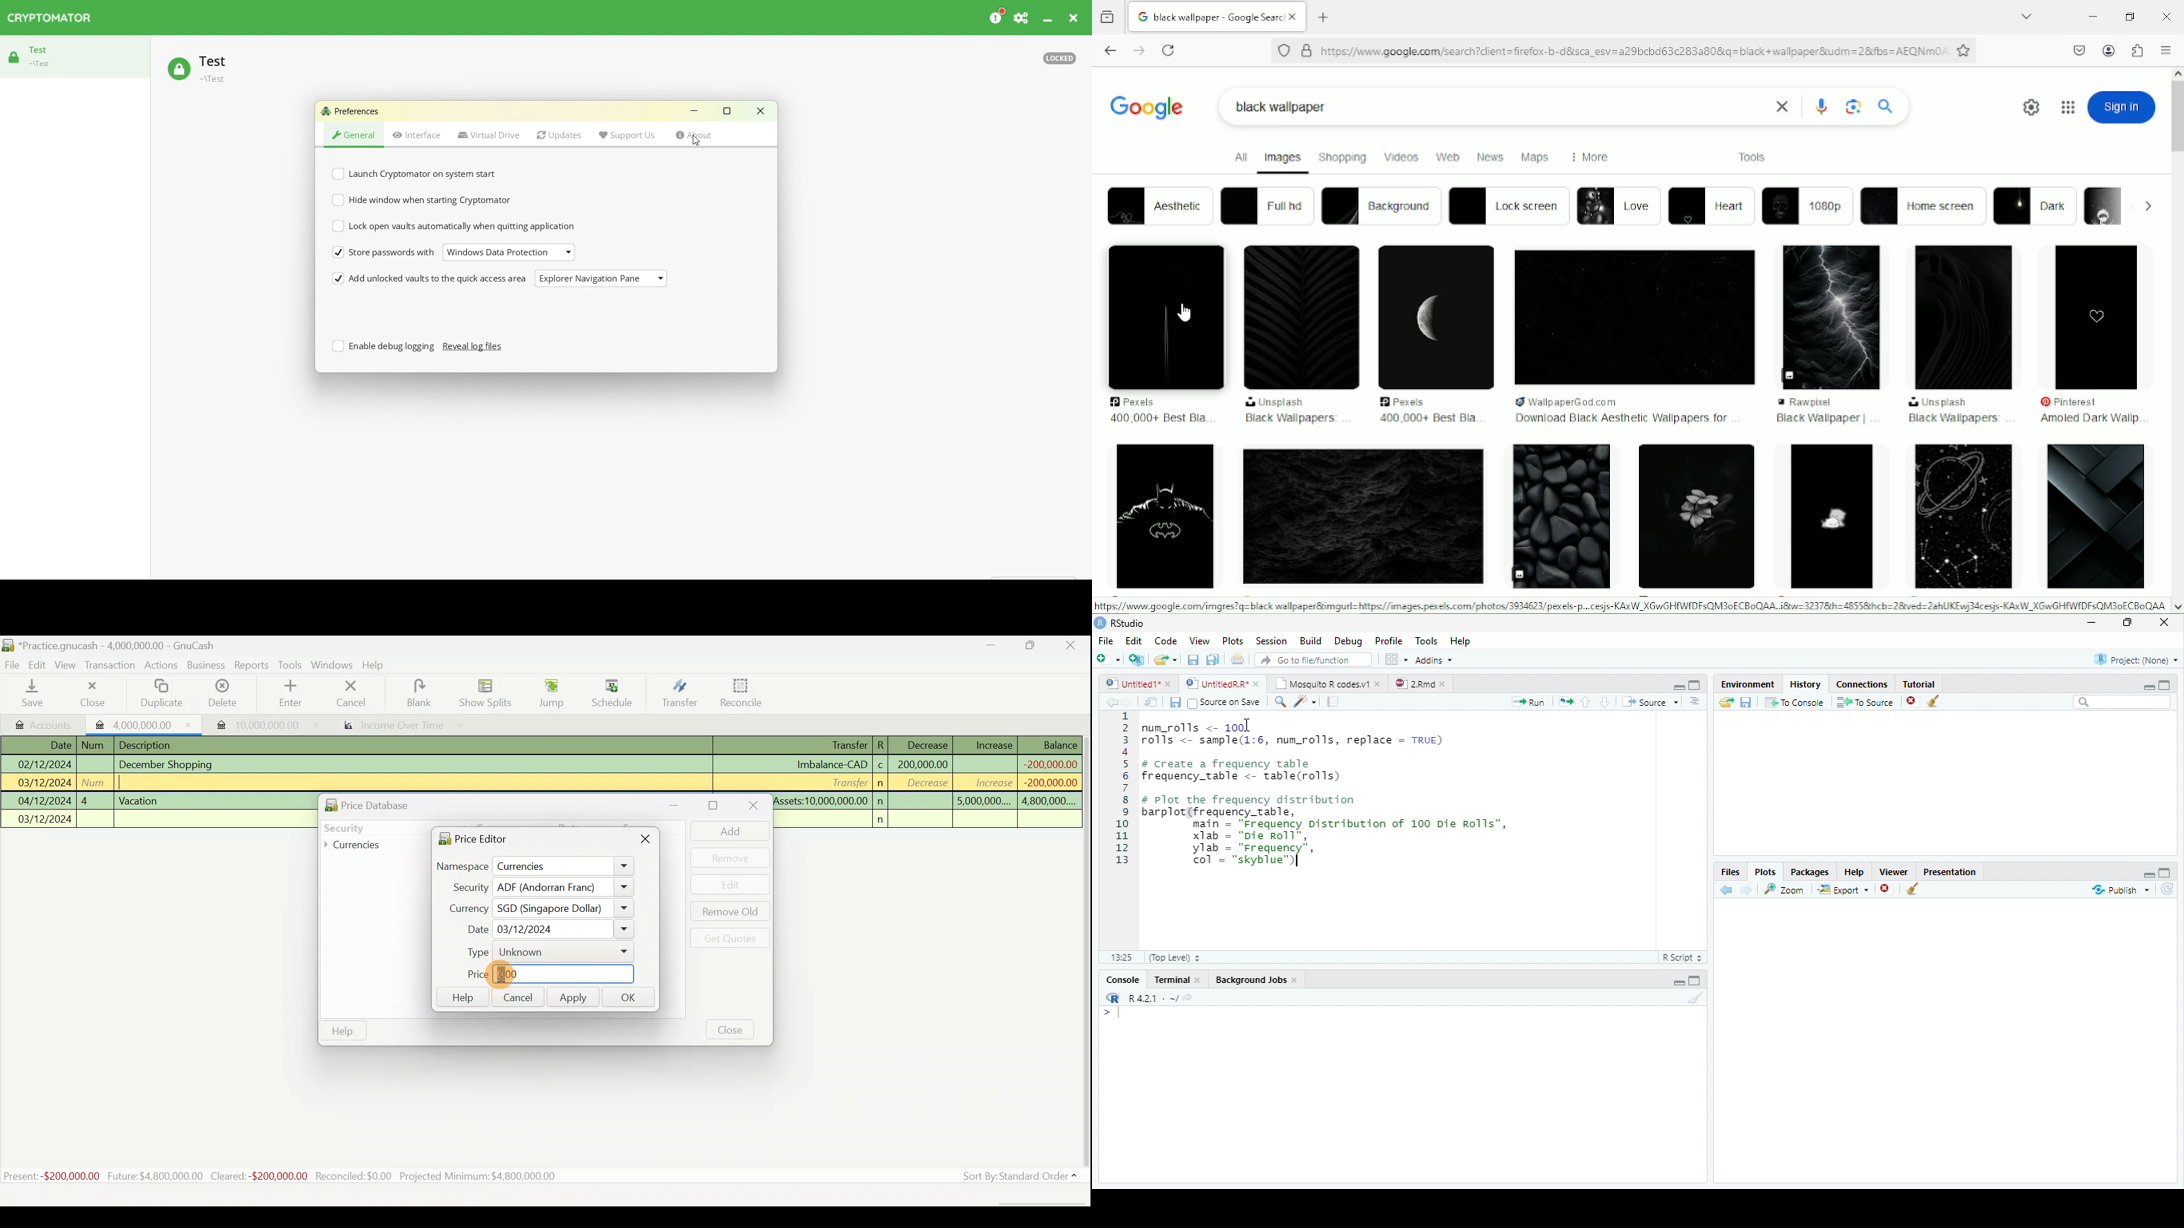 Image resolution: width=2184 pixels, height=1232 pixels. I want to click on Windows, so click(332, 665).